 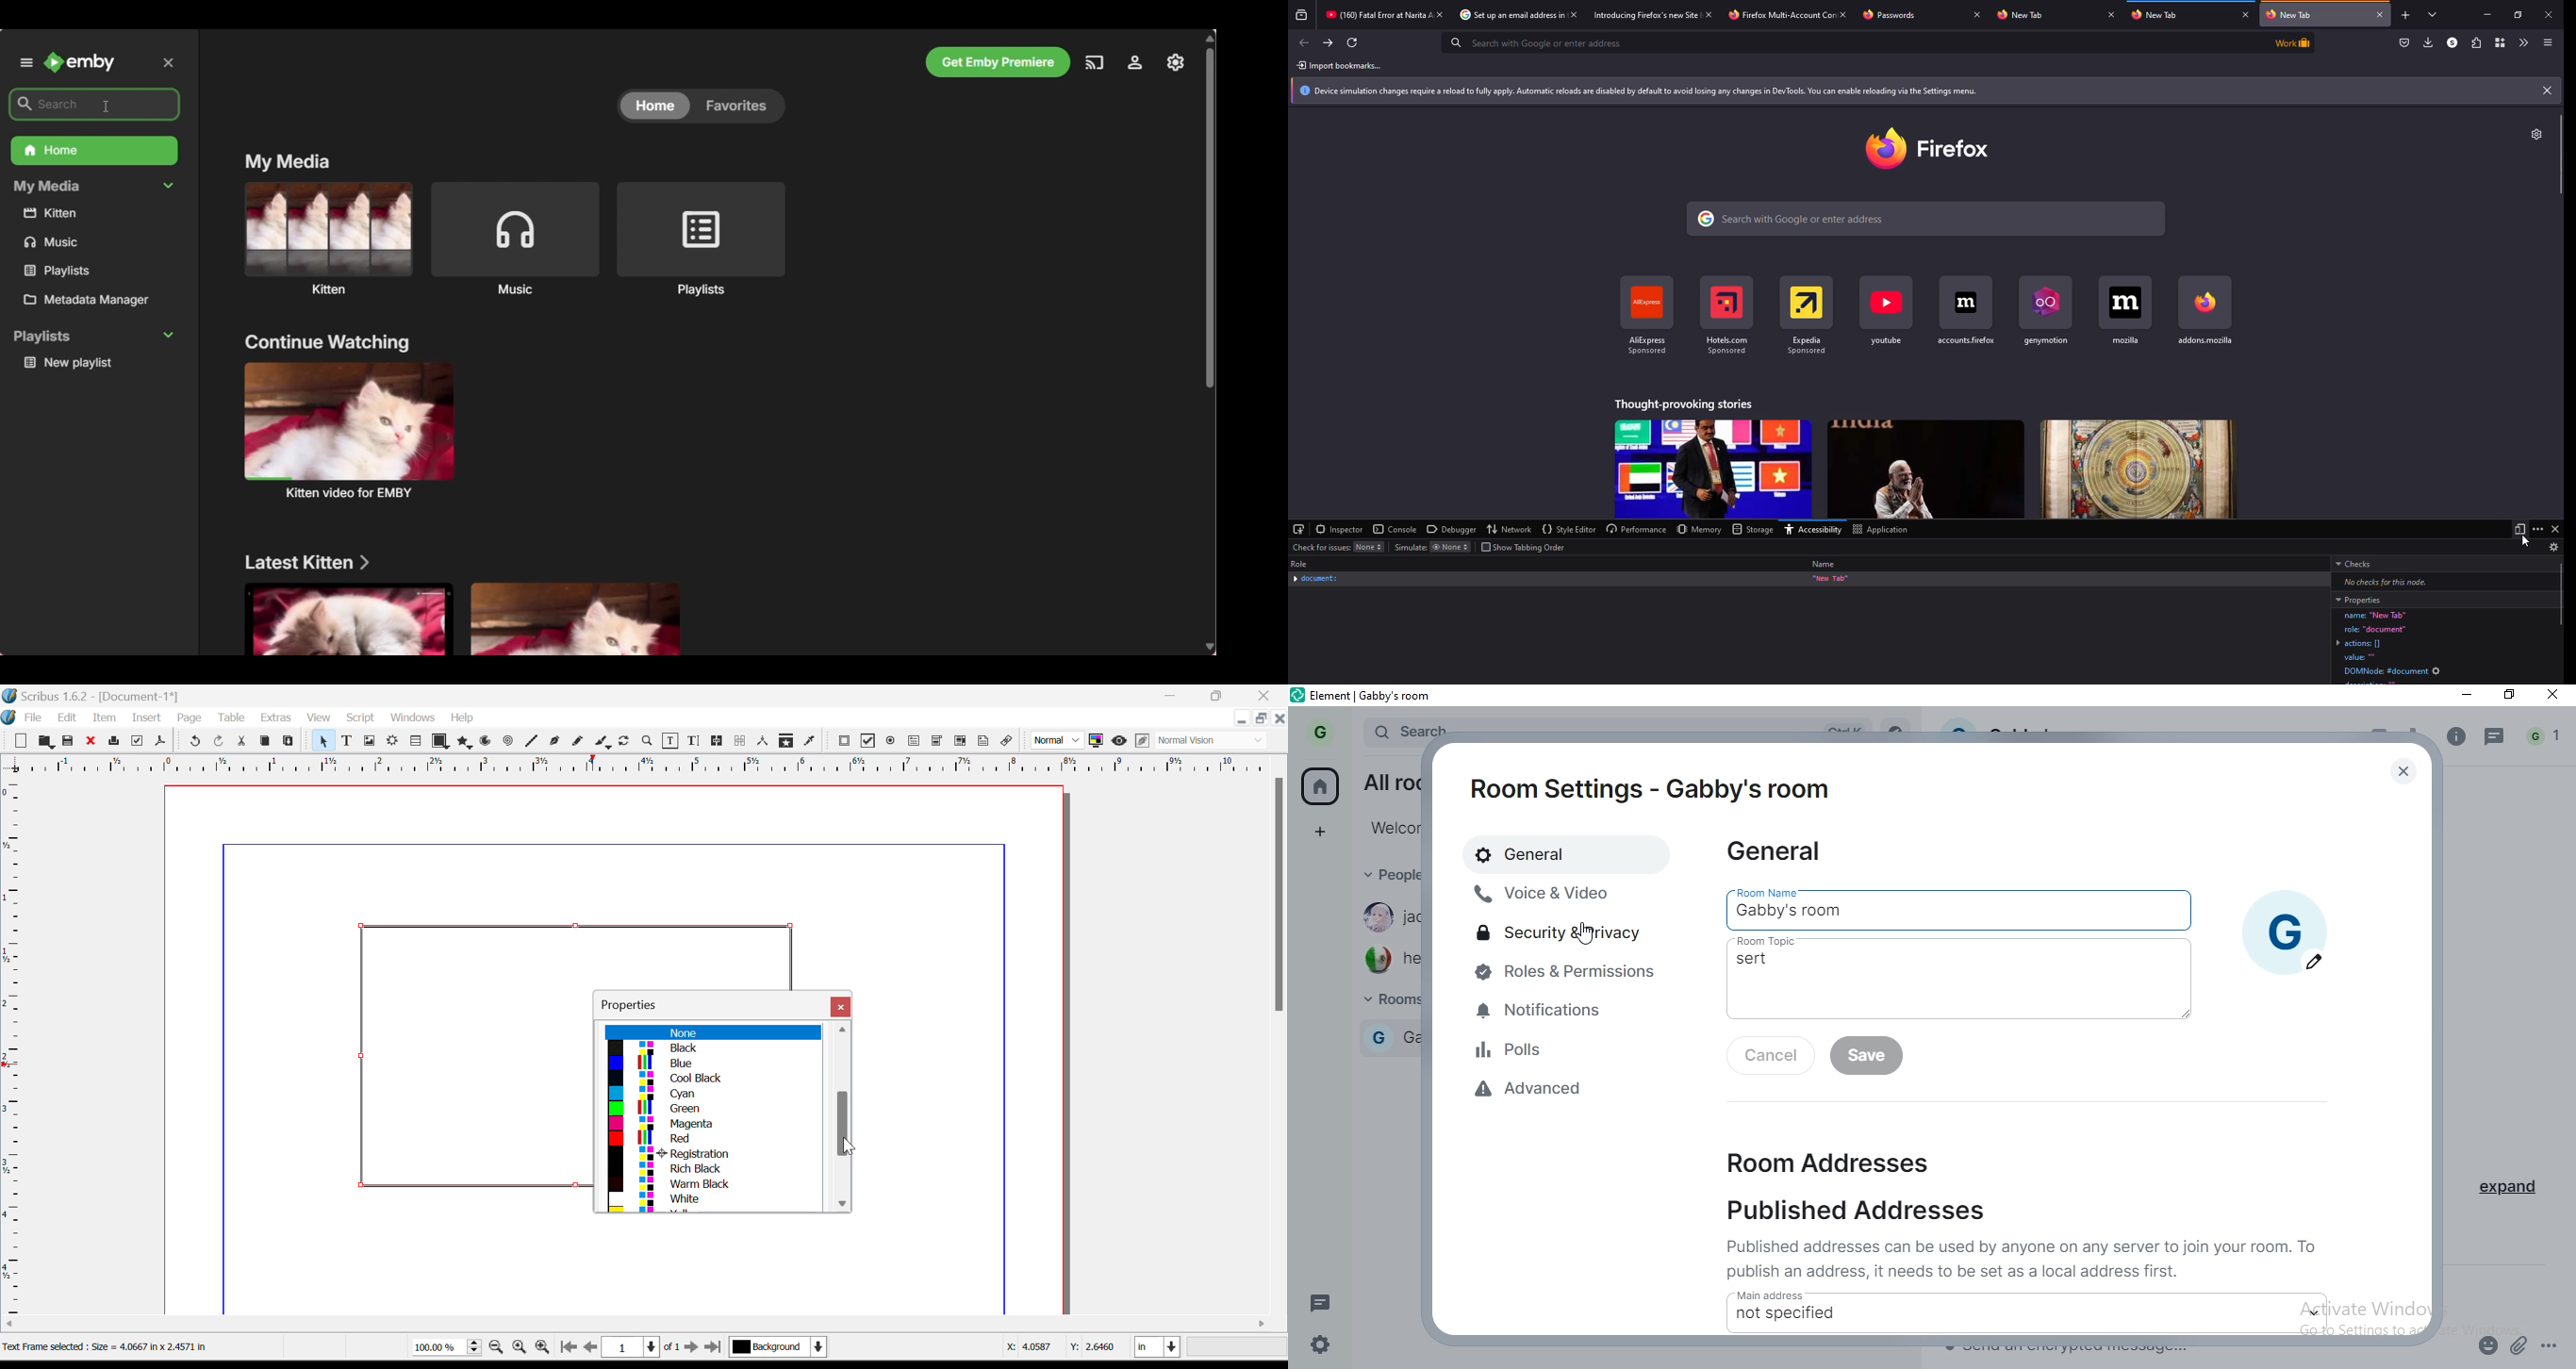 I want to click on Previous Page, so click(x=592, y=1350).